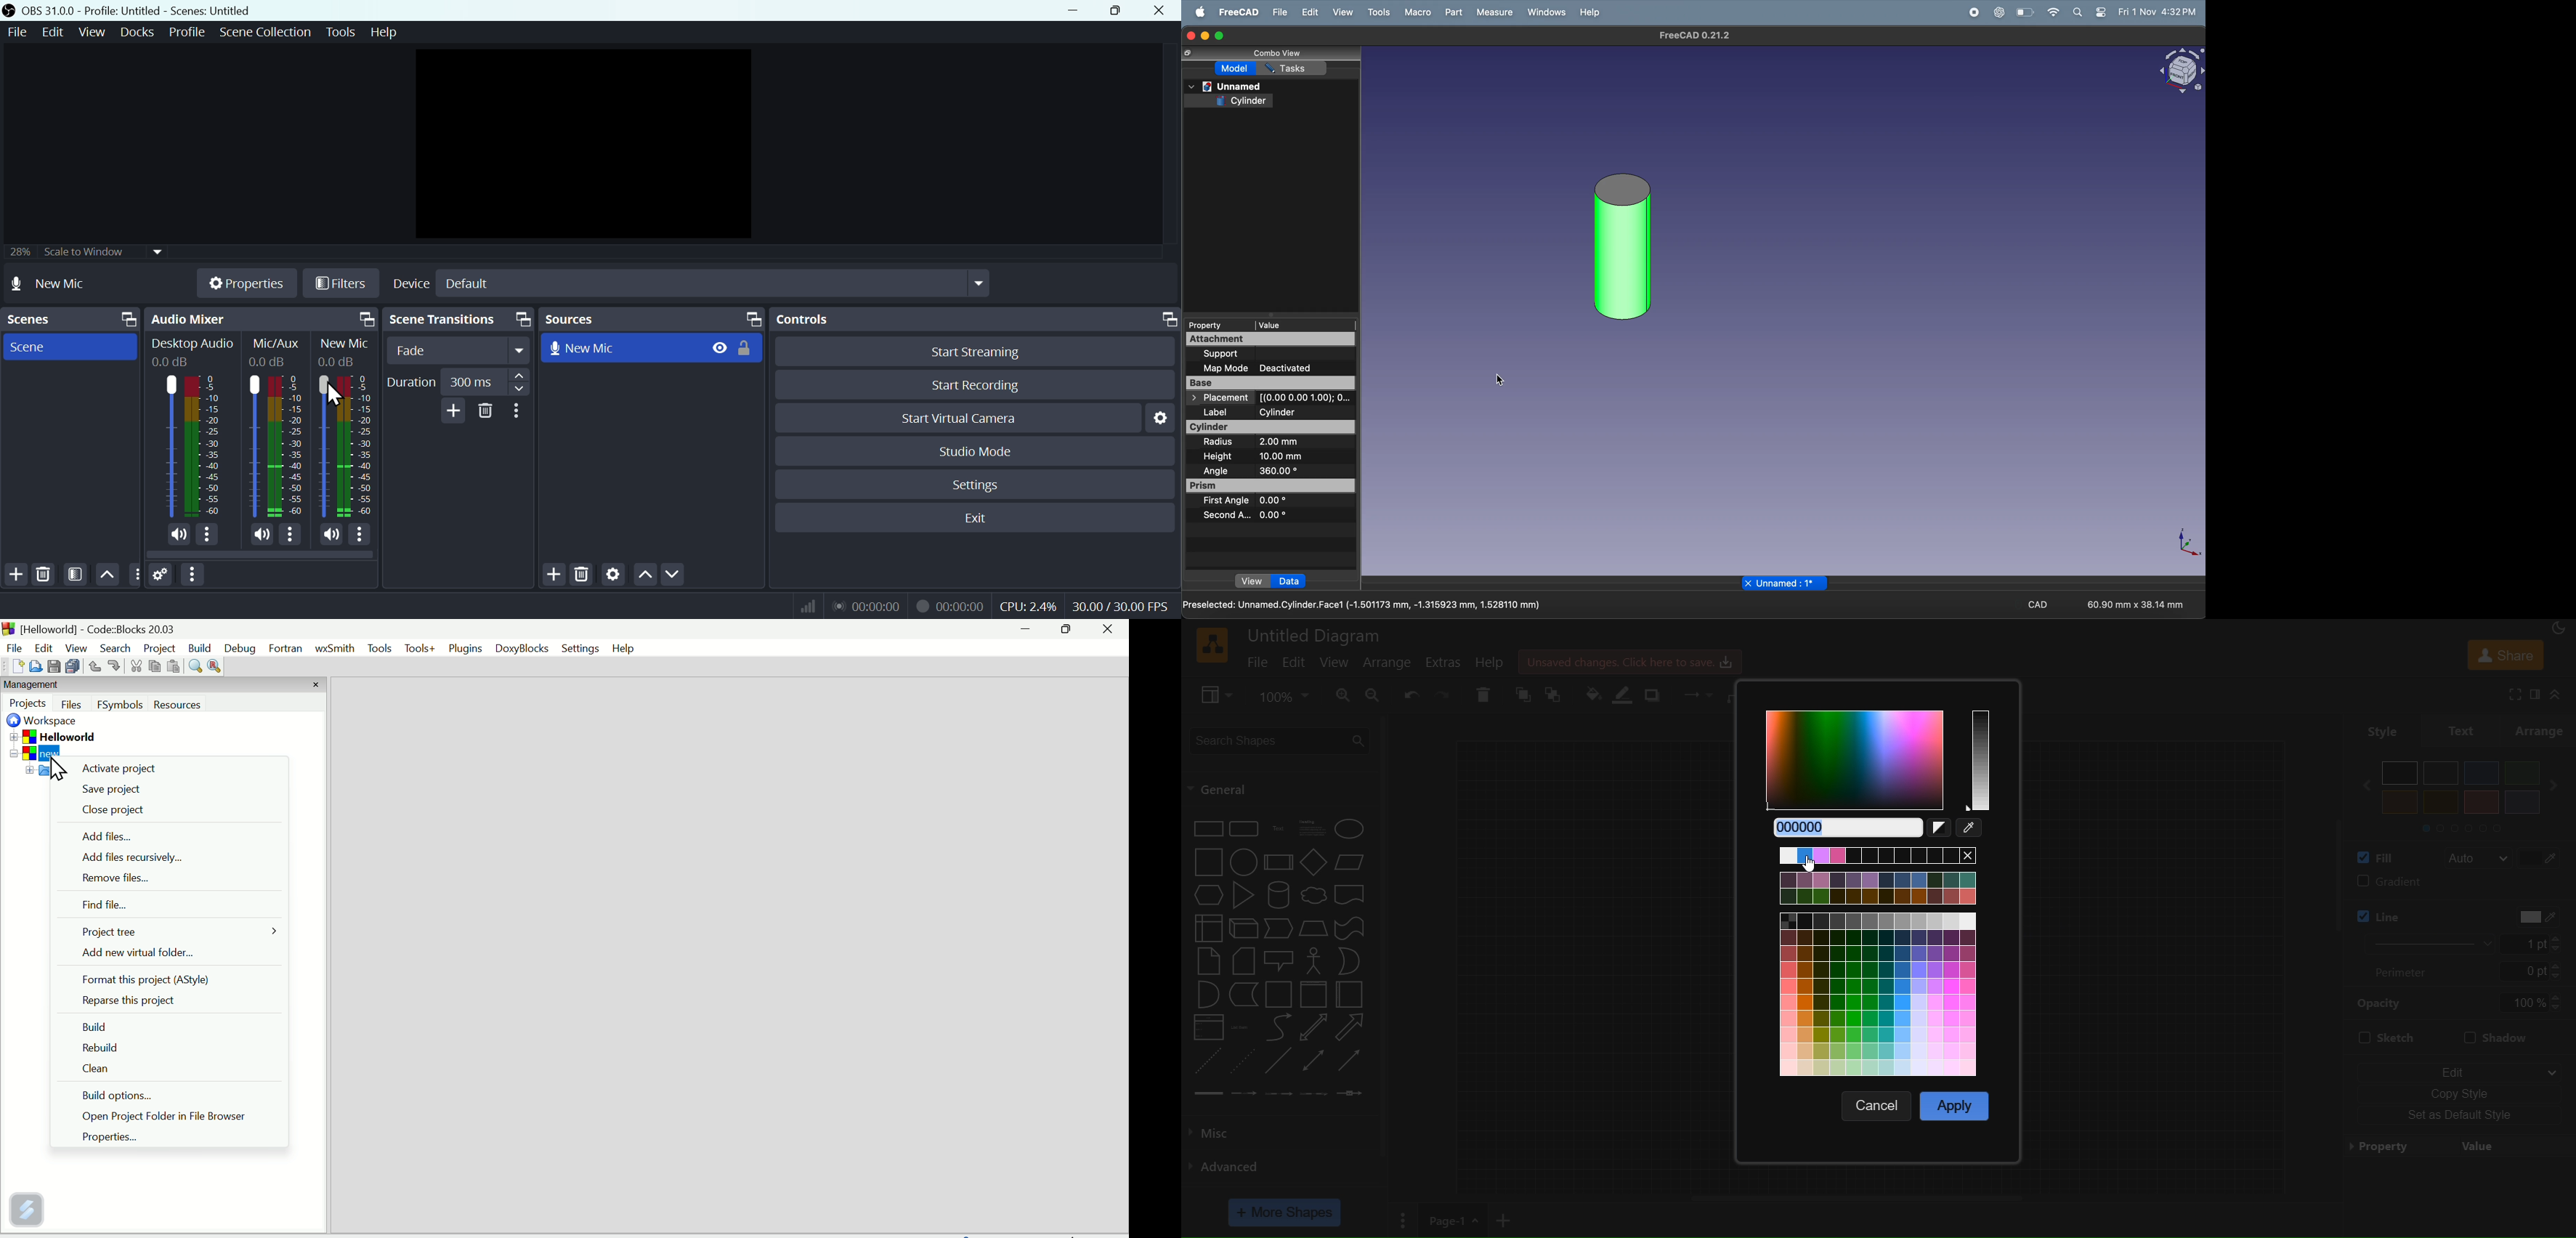 Image resolution: width=2576 pixels, height=1260 pixels. What do you see at coordinates (1027, 631) in the screenshot?
I see `minimise` at bounding box center [1027, 631].